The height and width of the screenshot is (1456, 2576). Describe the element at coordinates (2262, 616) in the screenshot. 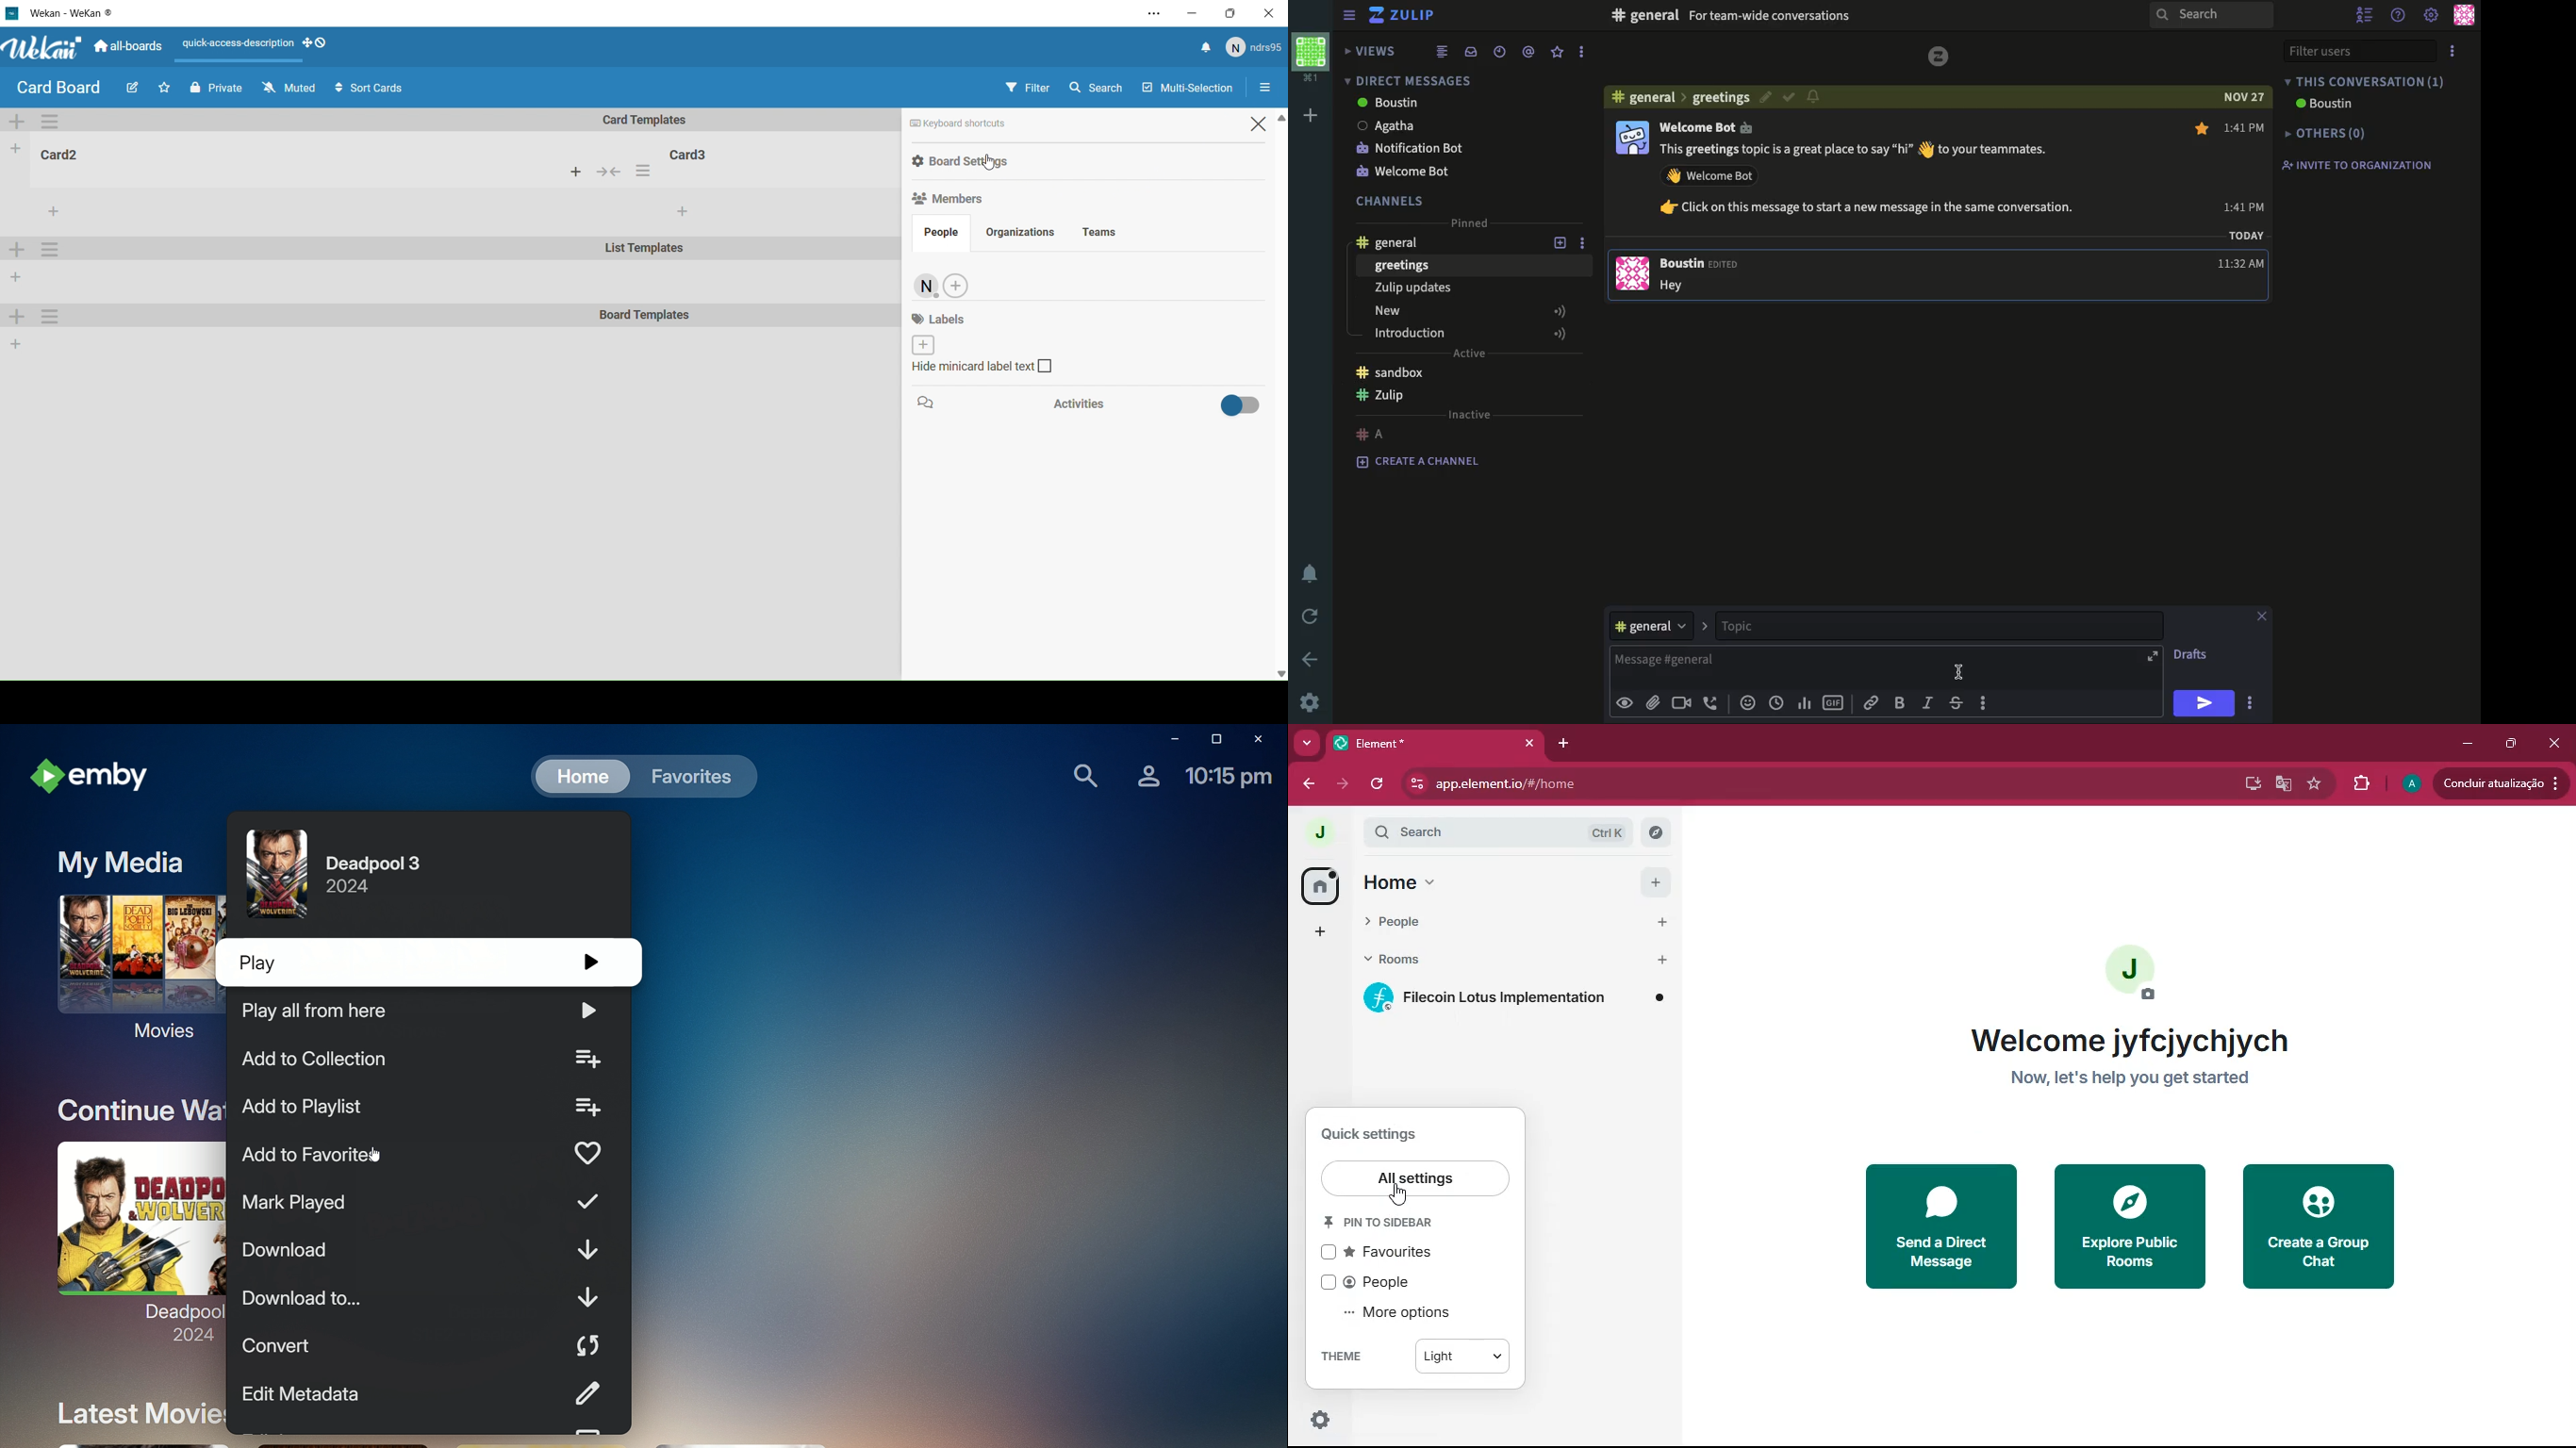

I see `close` at that location.